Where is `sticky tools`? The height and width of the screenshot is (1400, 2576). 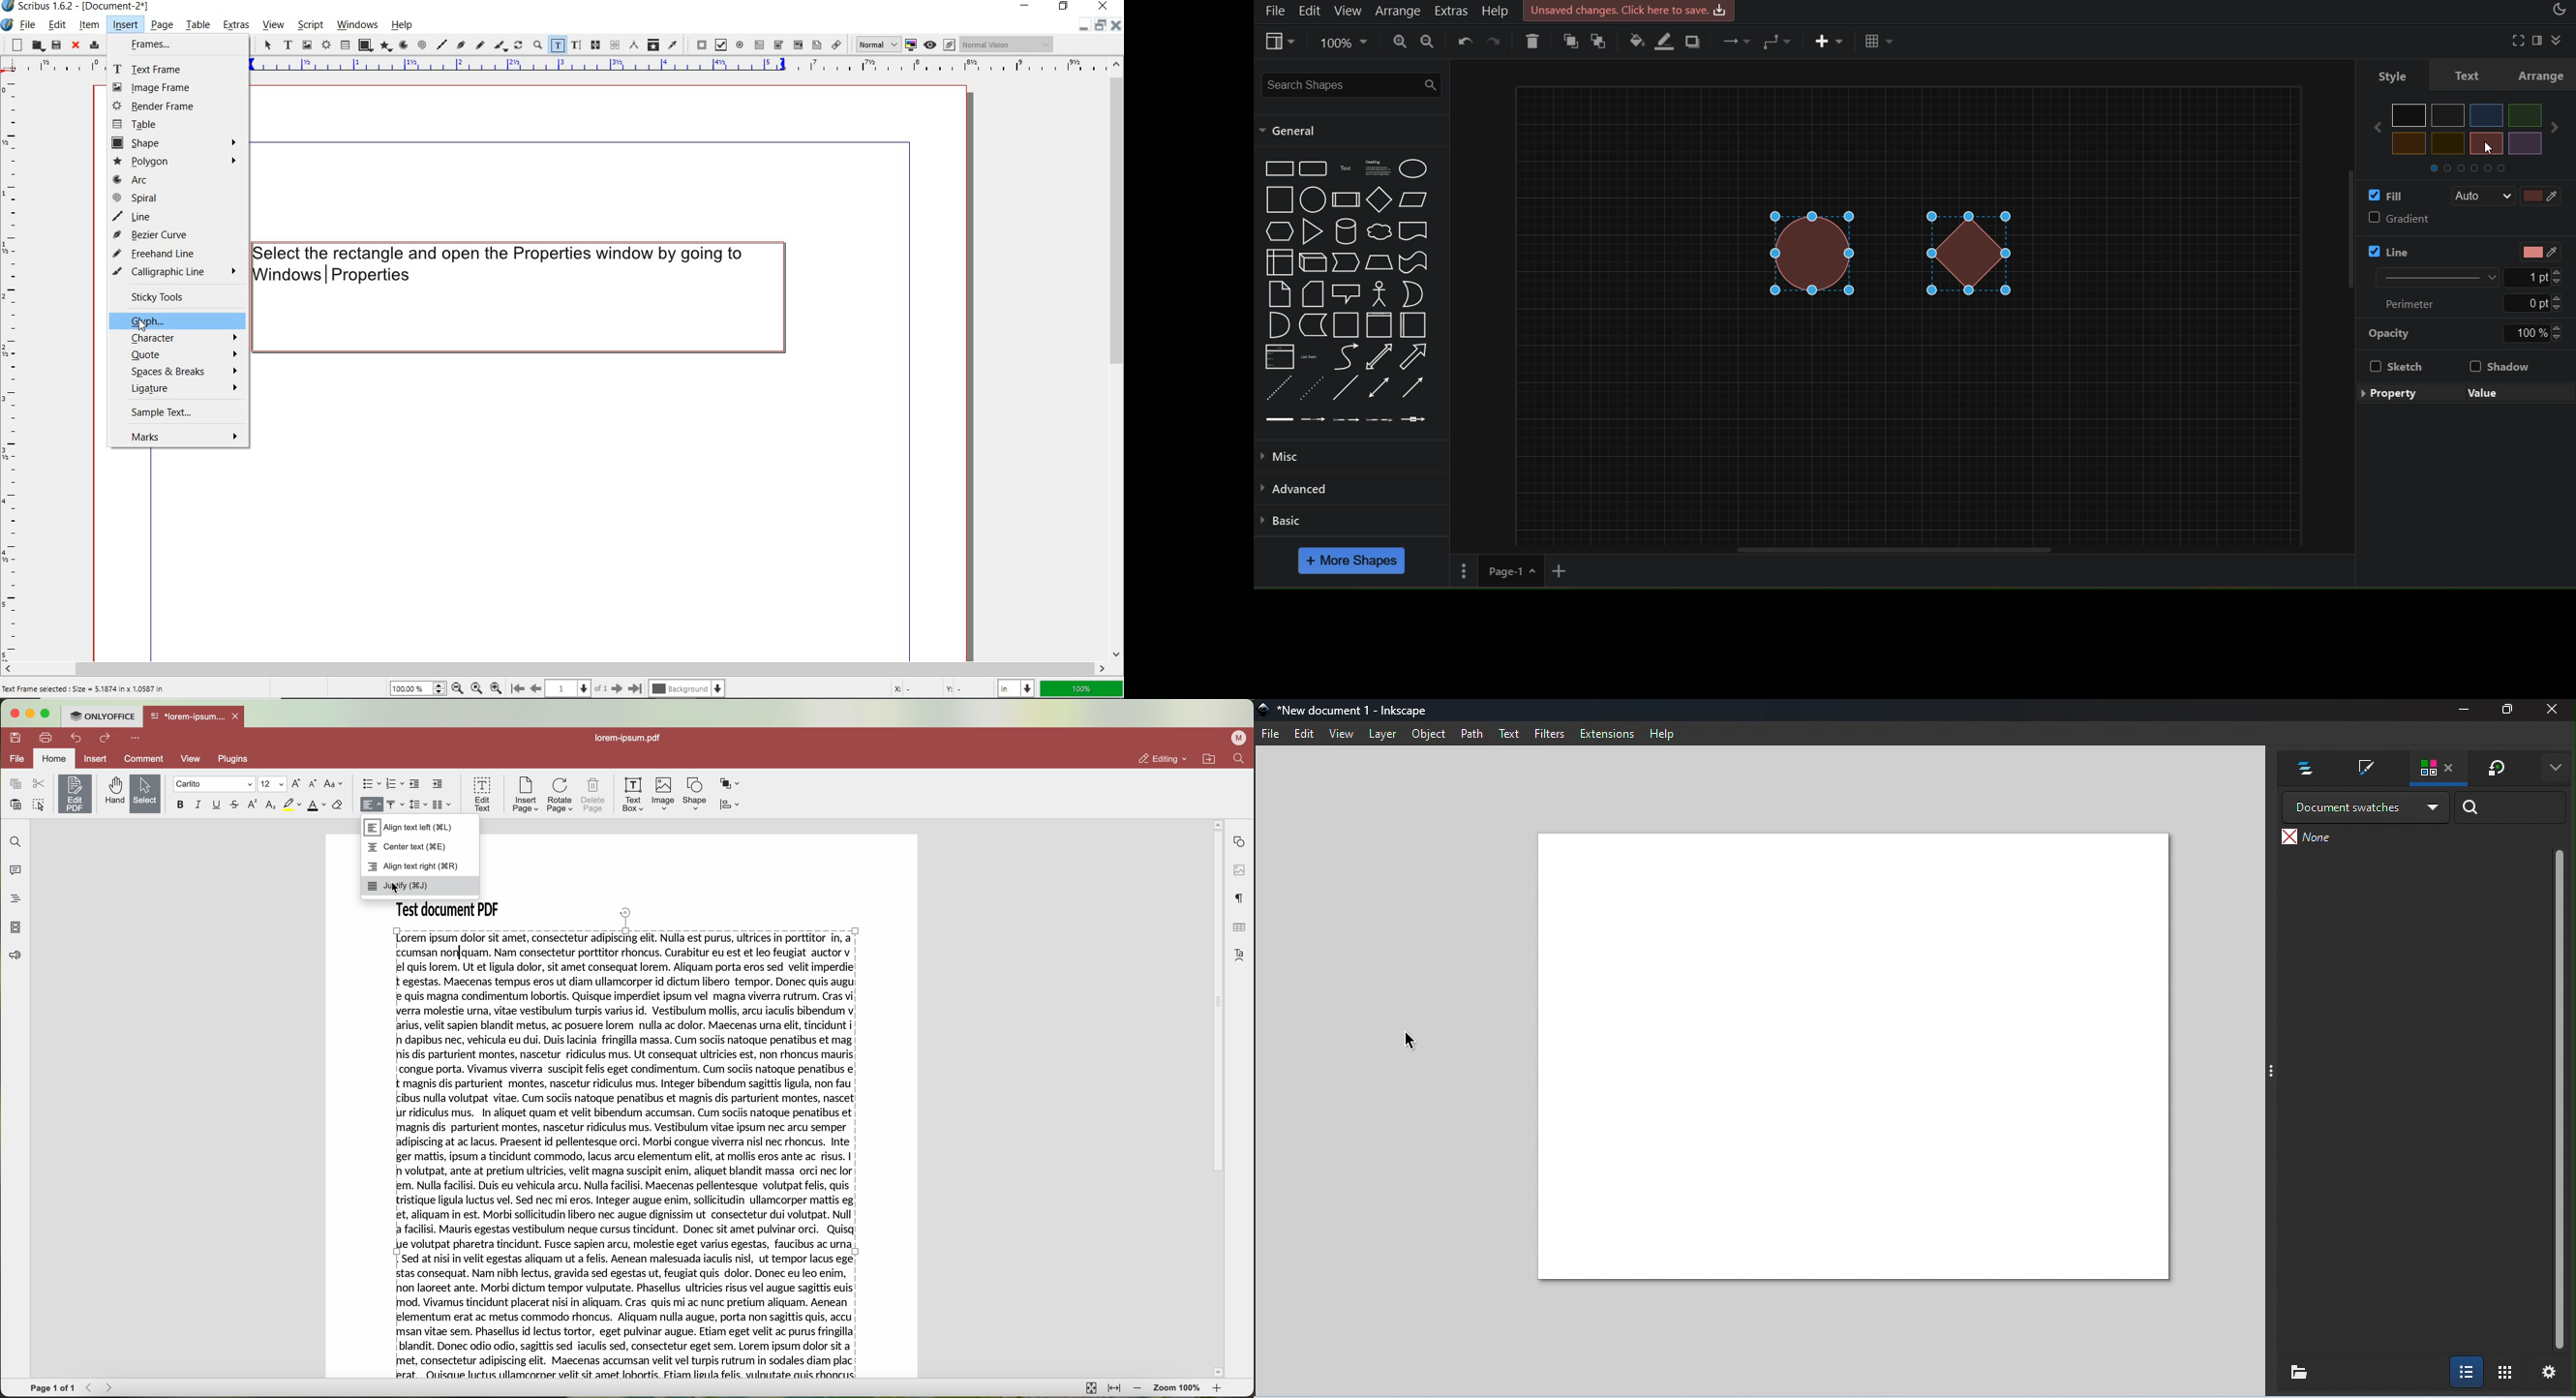
sticky tools is located at coordinates (174, 297).